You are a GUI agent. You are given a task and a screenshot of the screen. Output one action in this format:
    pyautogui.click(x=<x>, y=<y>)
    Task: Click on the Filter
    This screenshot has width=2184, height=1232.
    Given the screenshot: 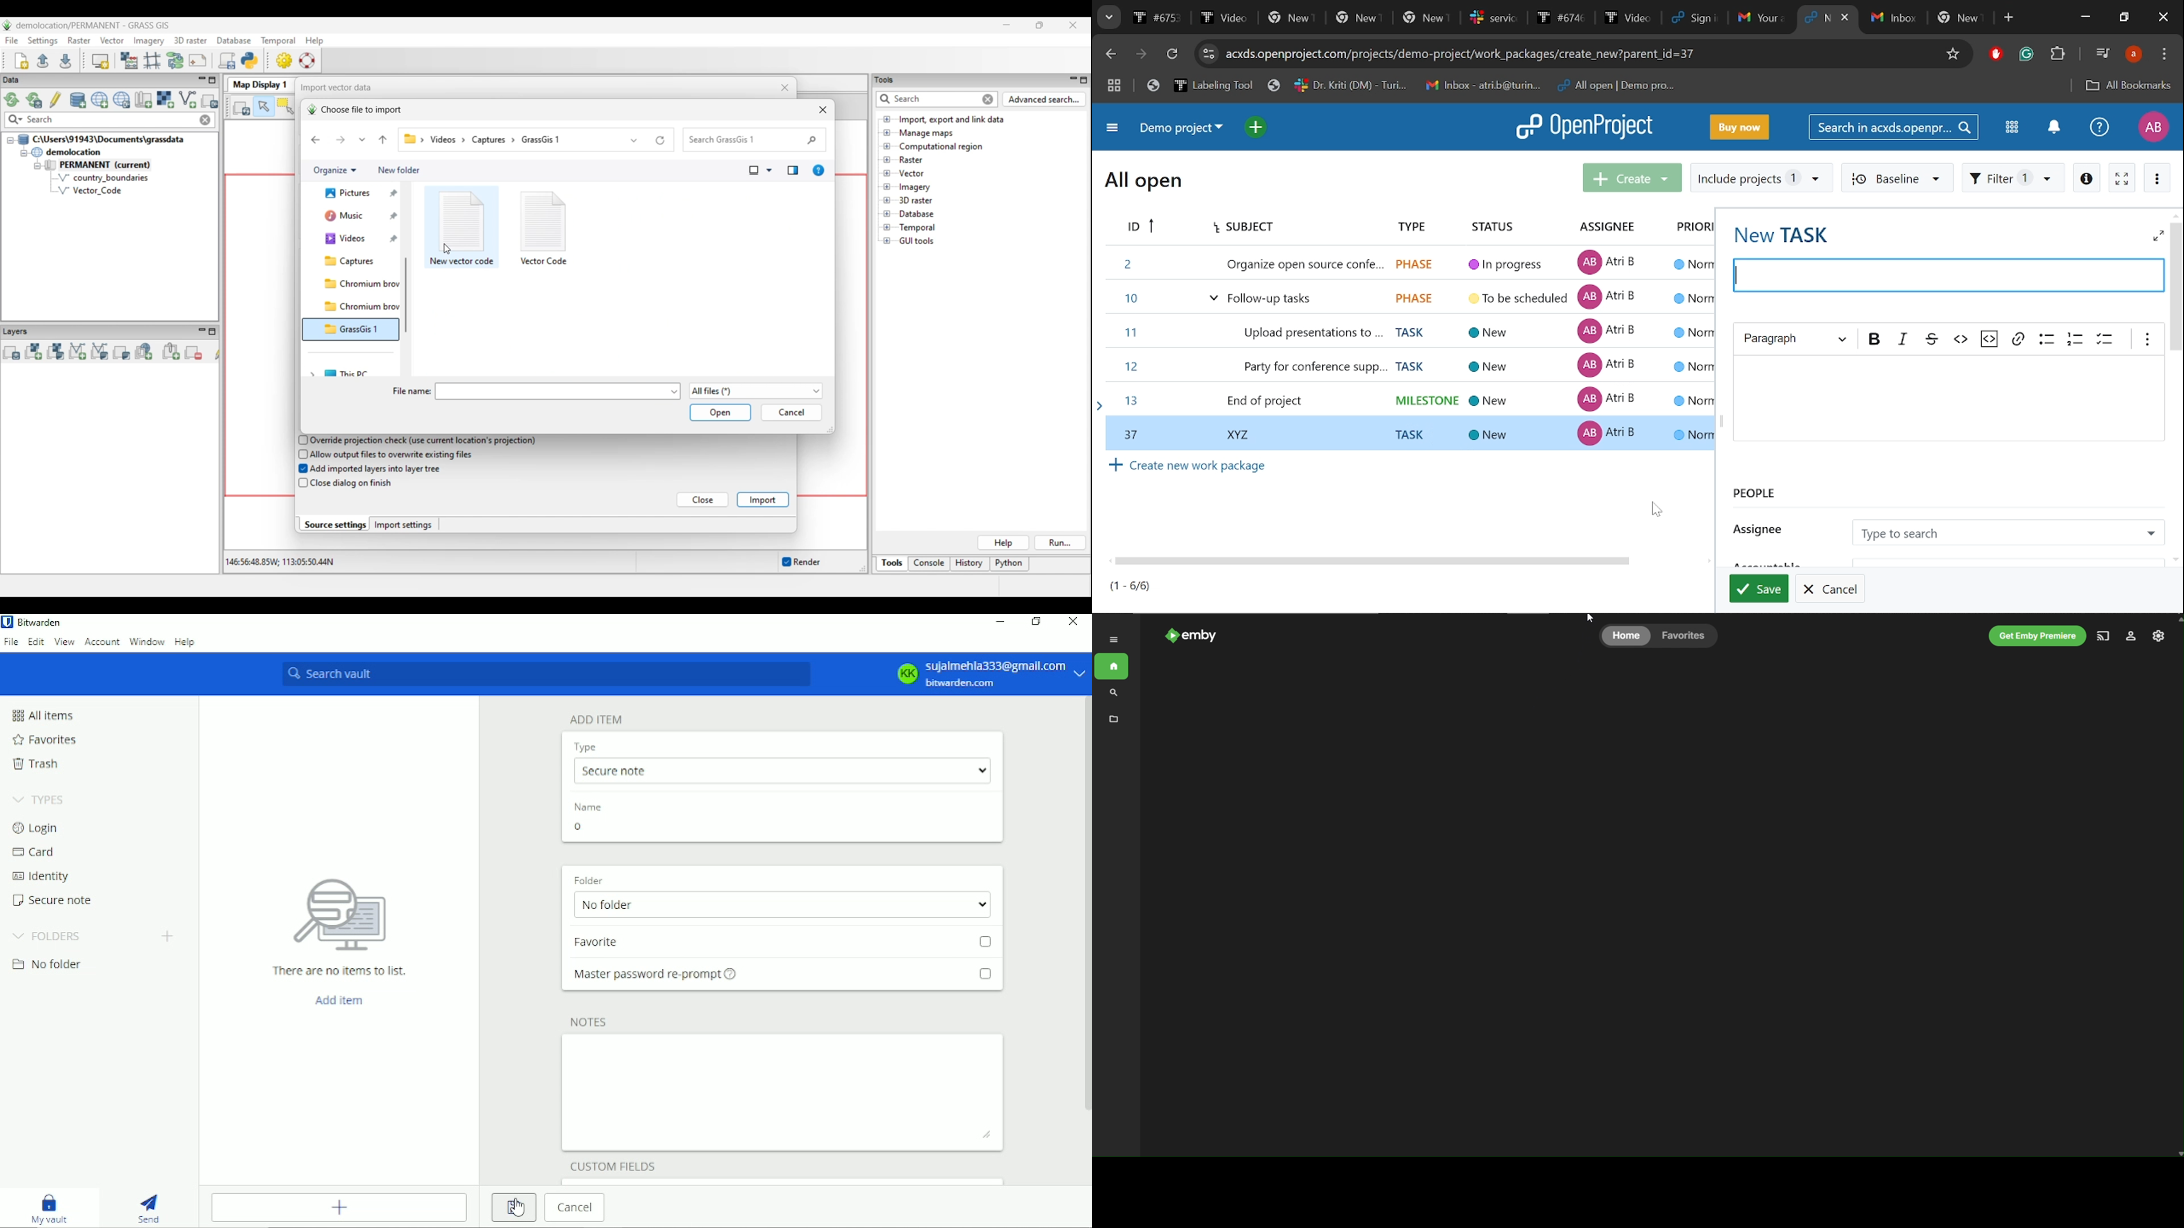 What is the action you would take?
    pyautogui.click(x=2014, y=177)
    